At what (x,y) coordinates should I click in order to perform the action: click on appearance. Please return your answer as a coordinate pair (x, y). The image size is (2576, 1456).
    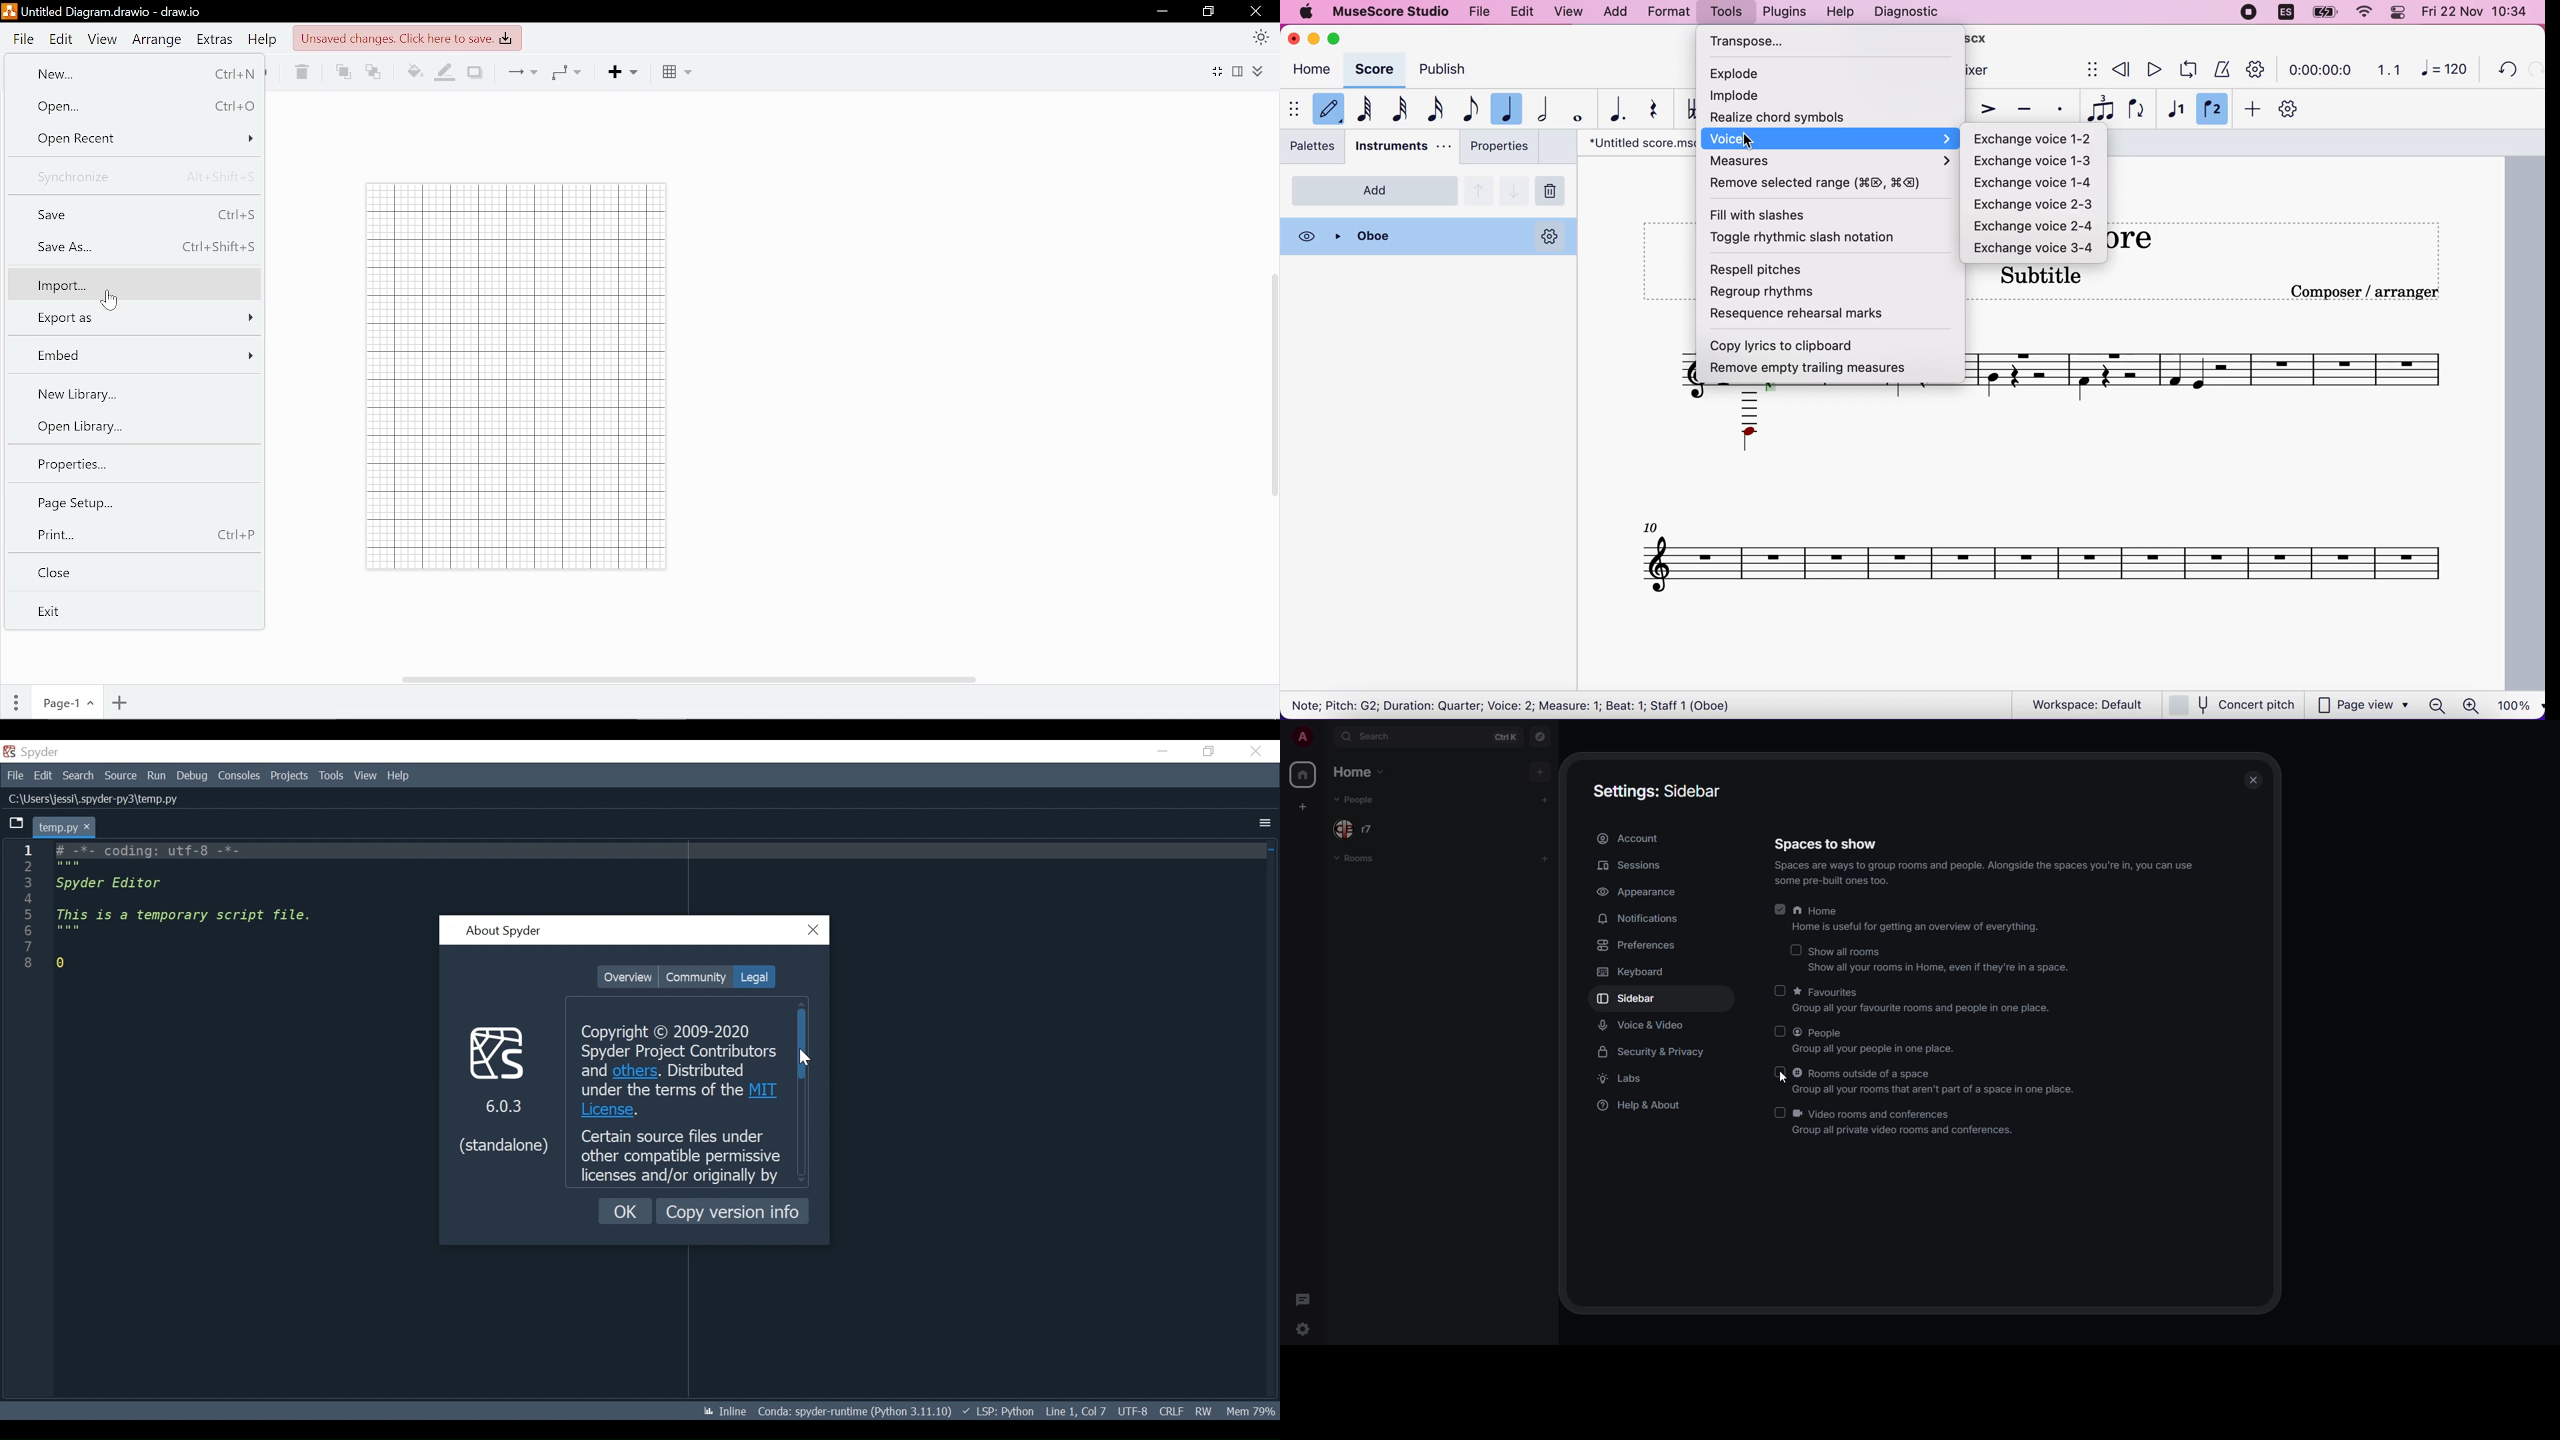
    Looking at the image, I should click on (1636, 892).